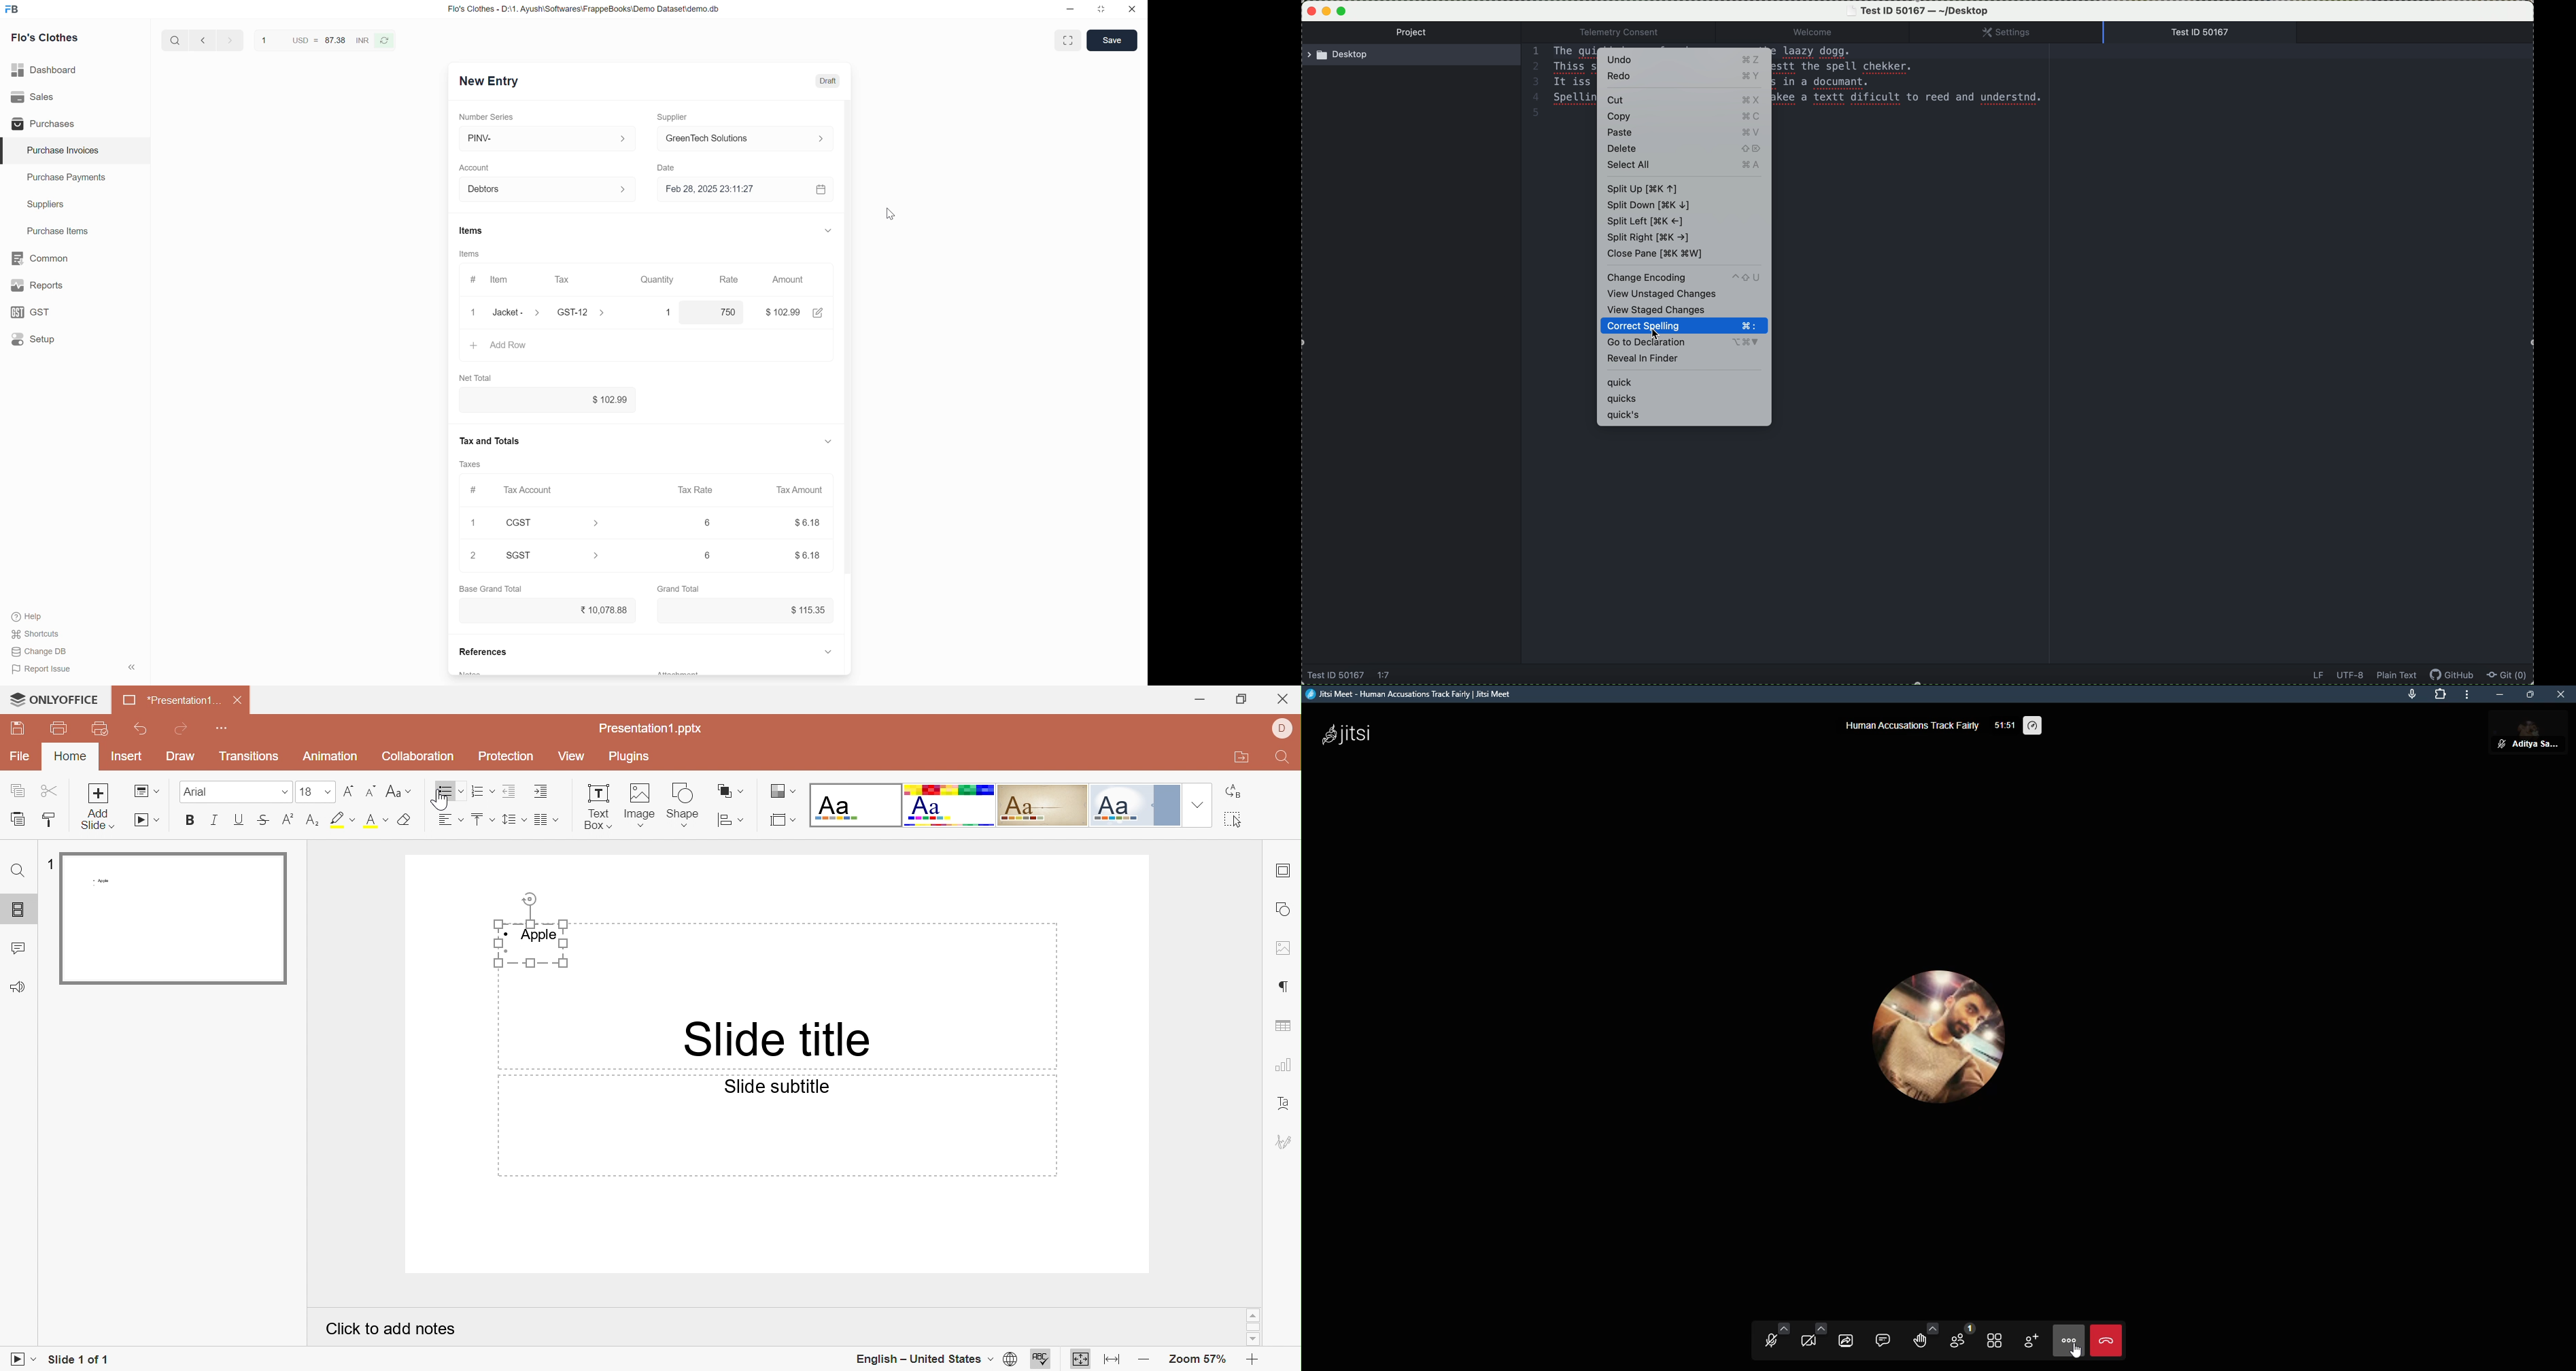 This screenshot has height=1372, width=2576. What do you see at coordinates (1286, 1142) in the screenshot?
I see `signature settings` at bounding box center [1286, 1142].